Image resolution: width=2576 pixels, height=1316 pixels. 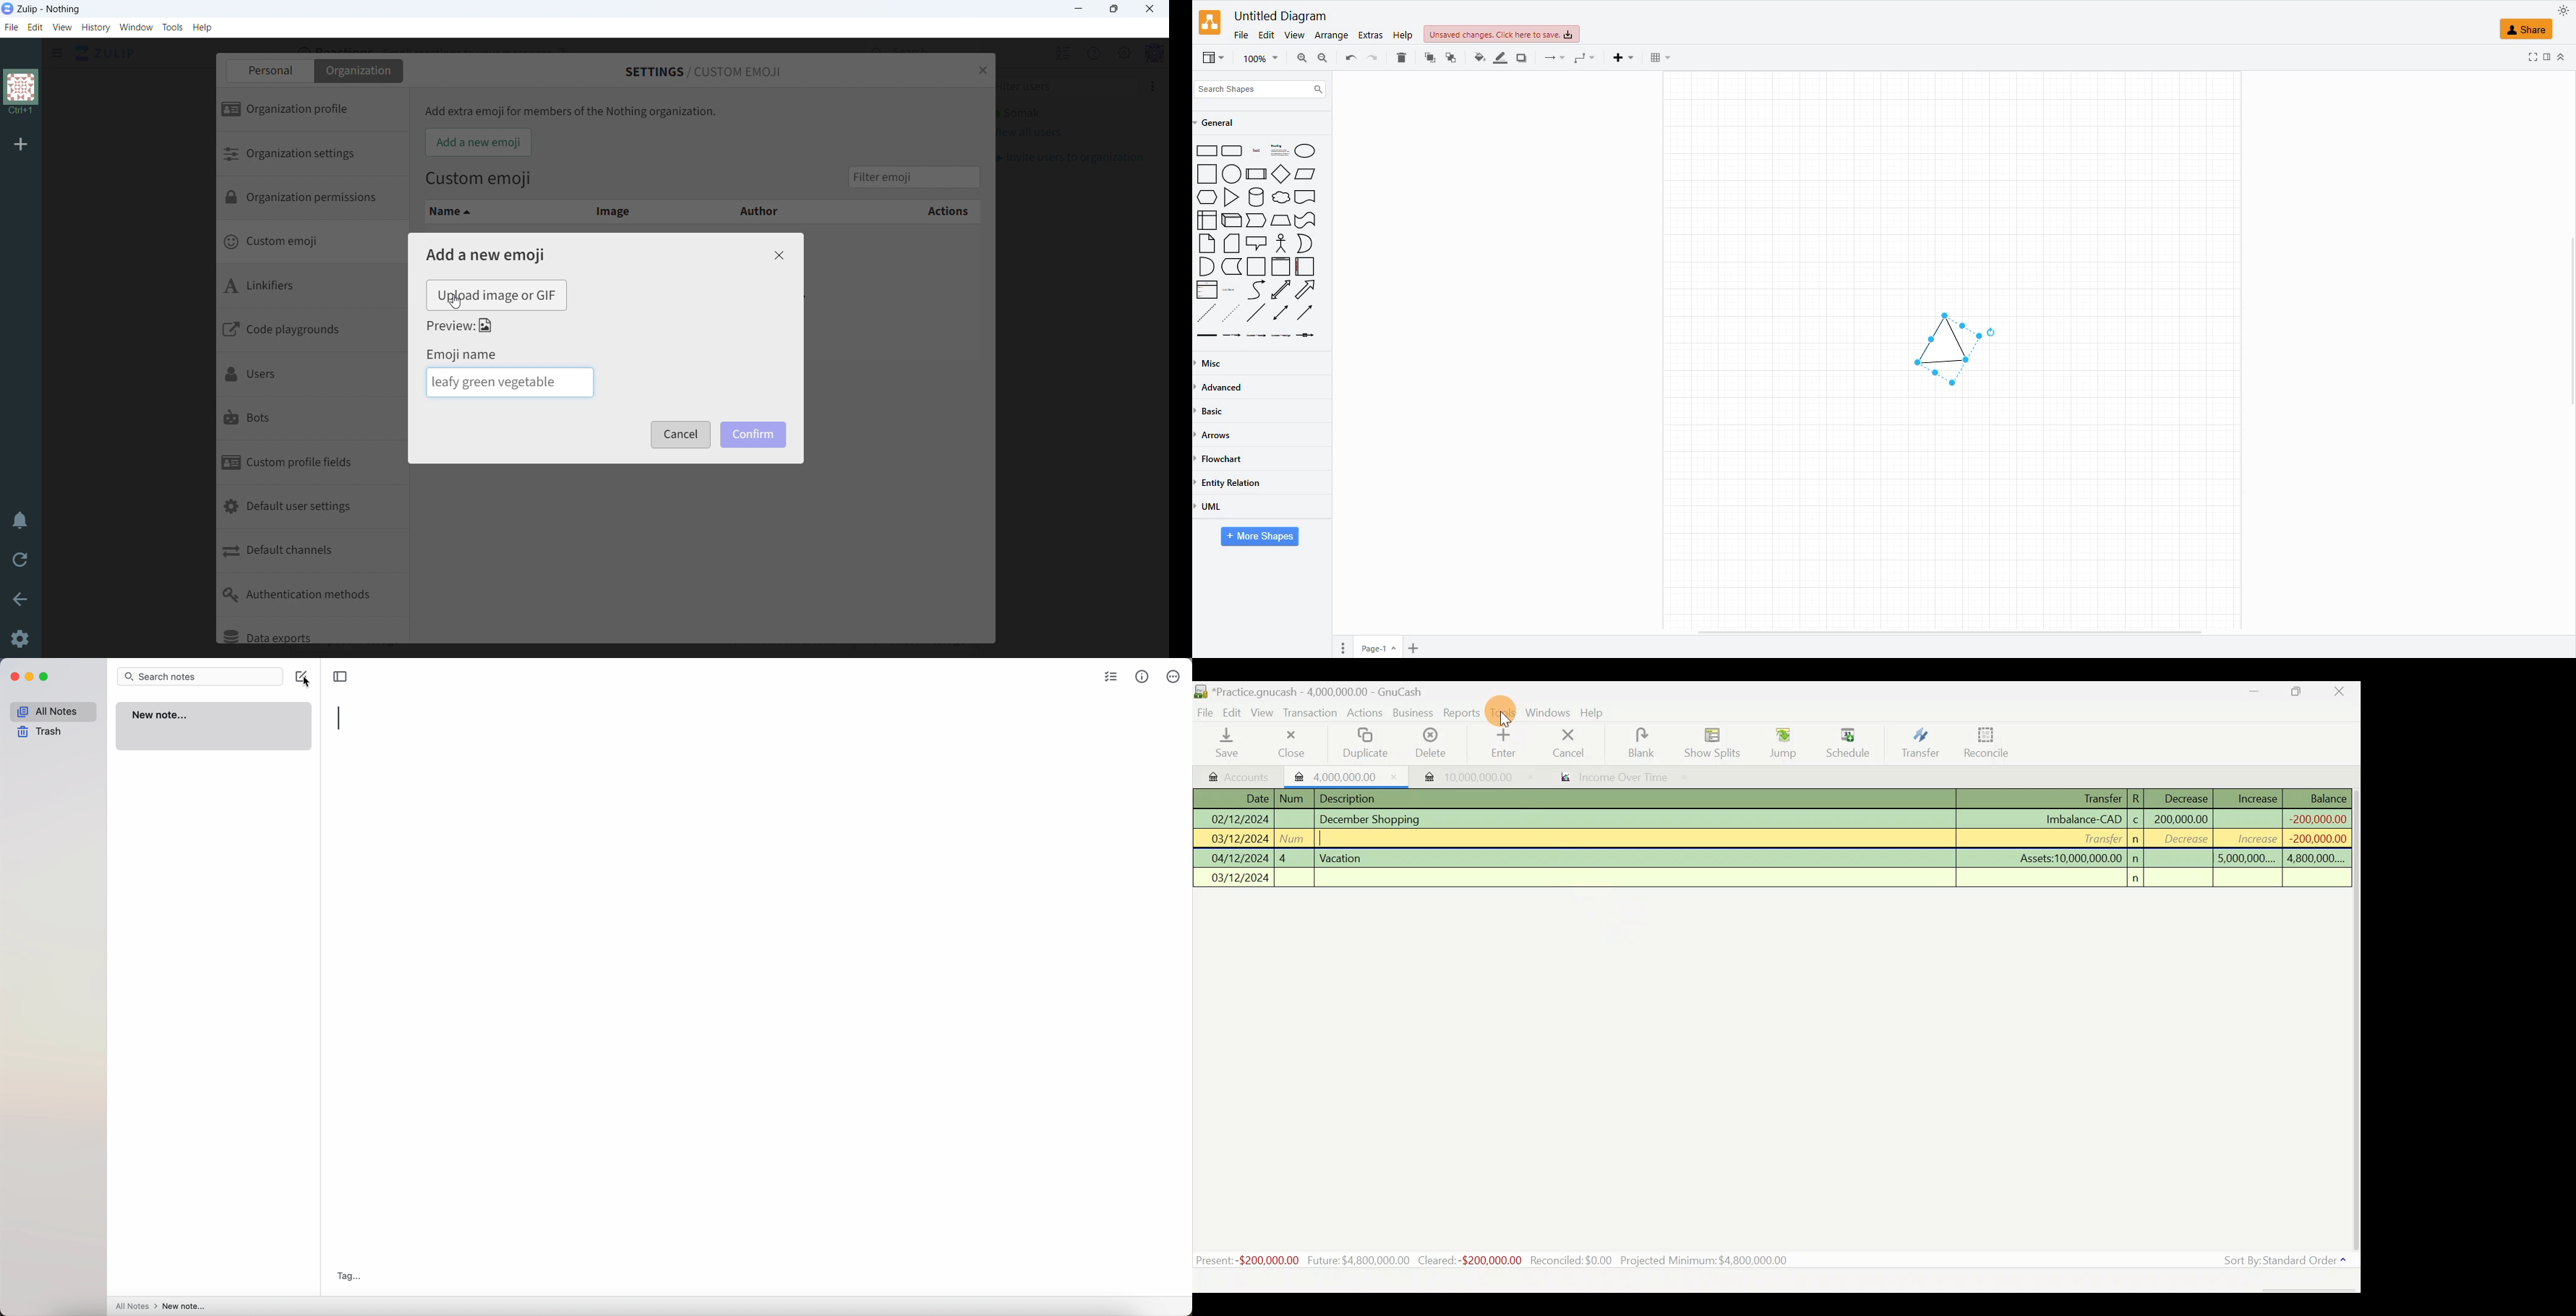 What do you see at coordinates (1465, 774) in the screenshot?
I see `Imported transaction` at bounding box center [1465, 774].